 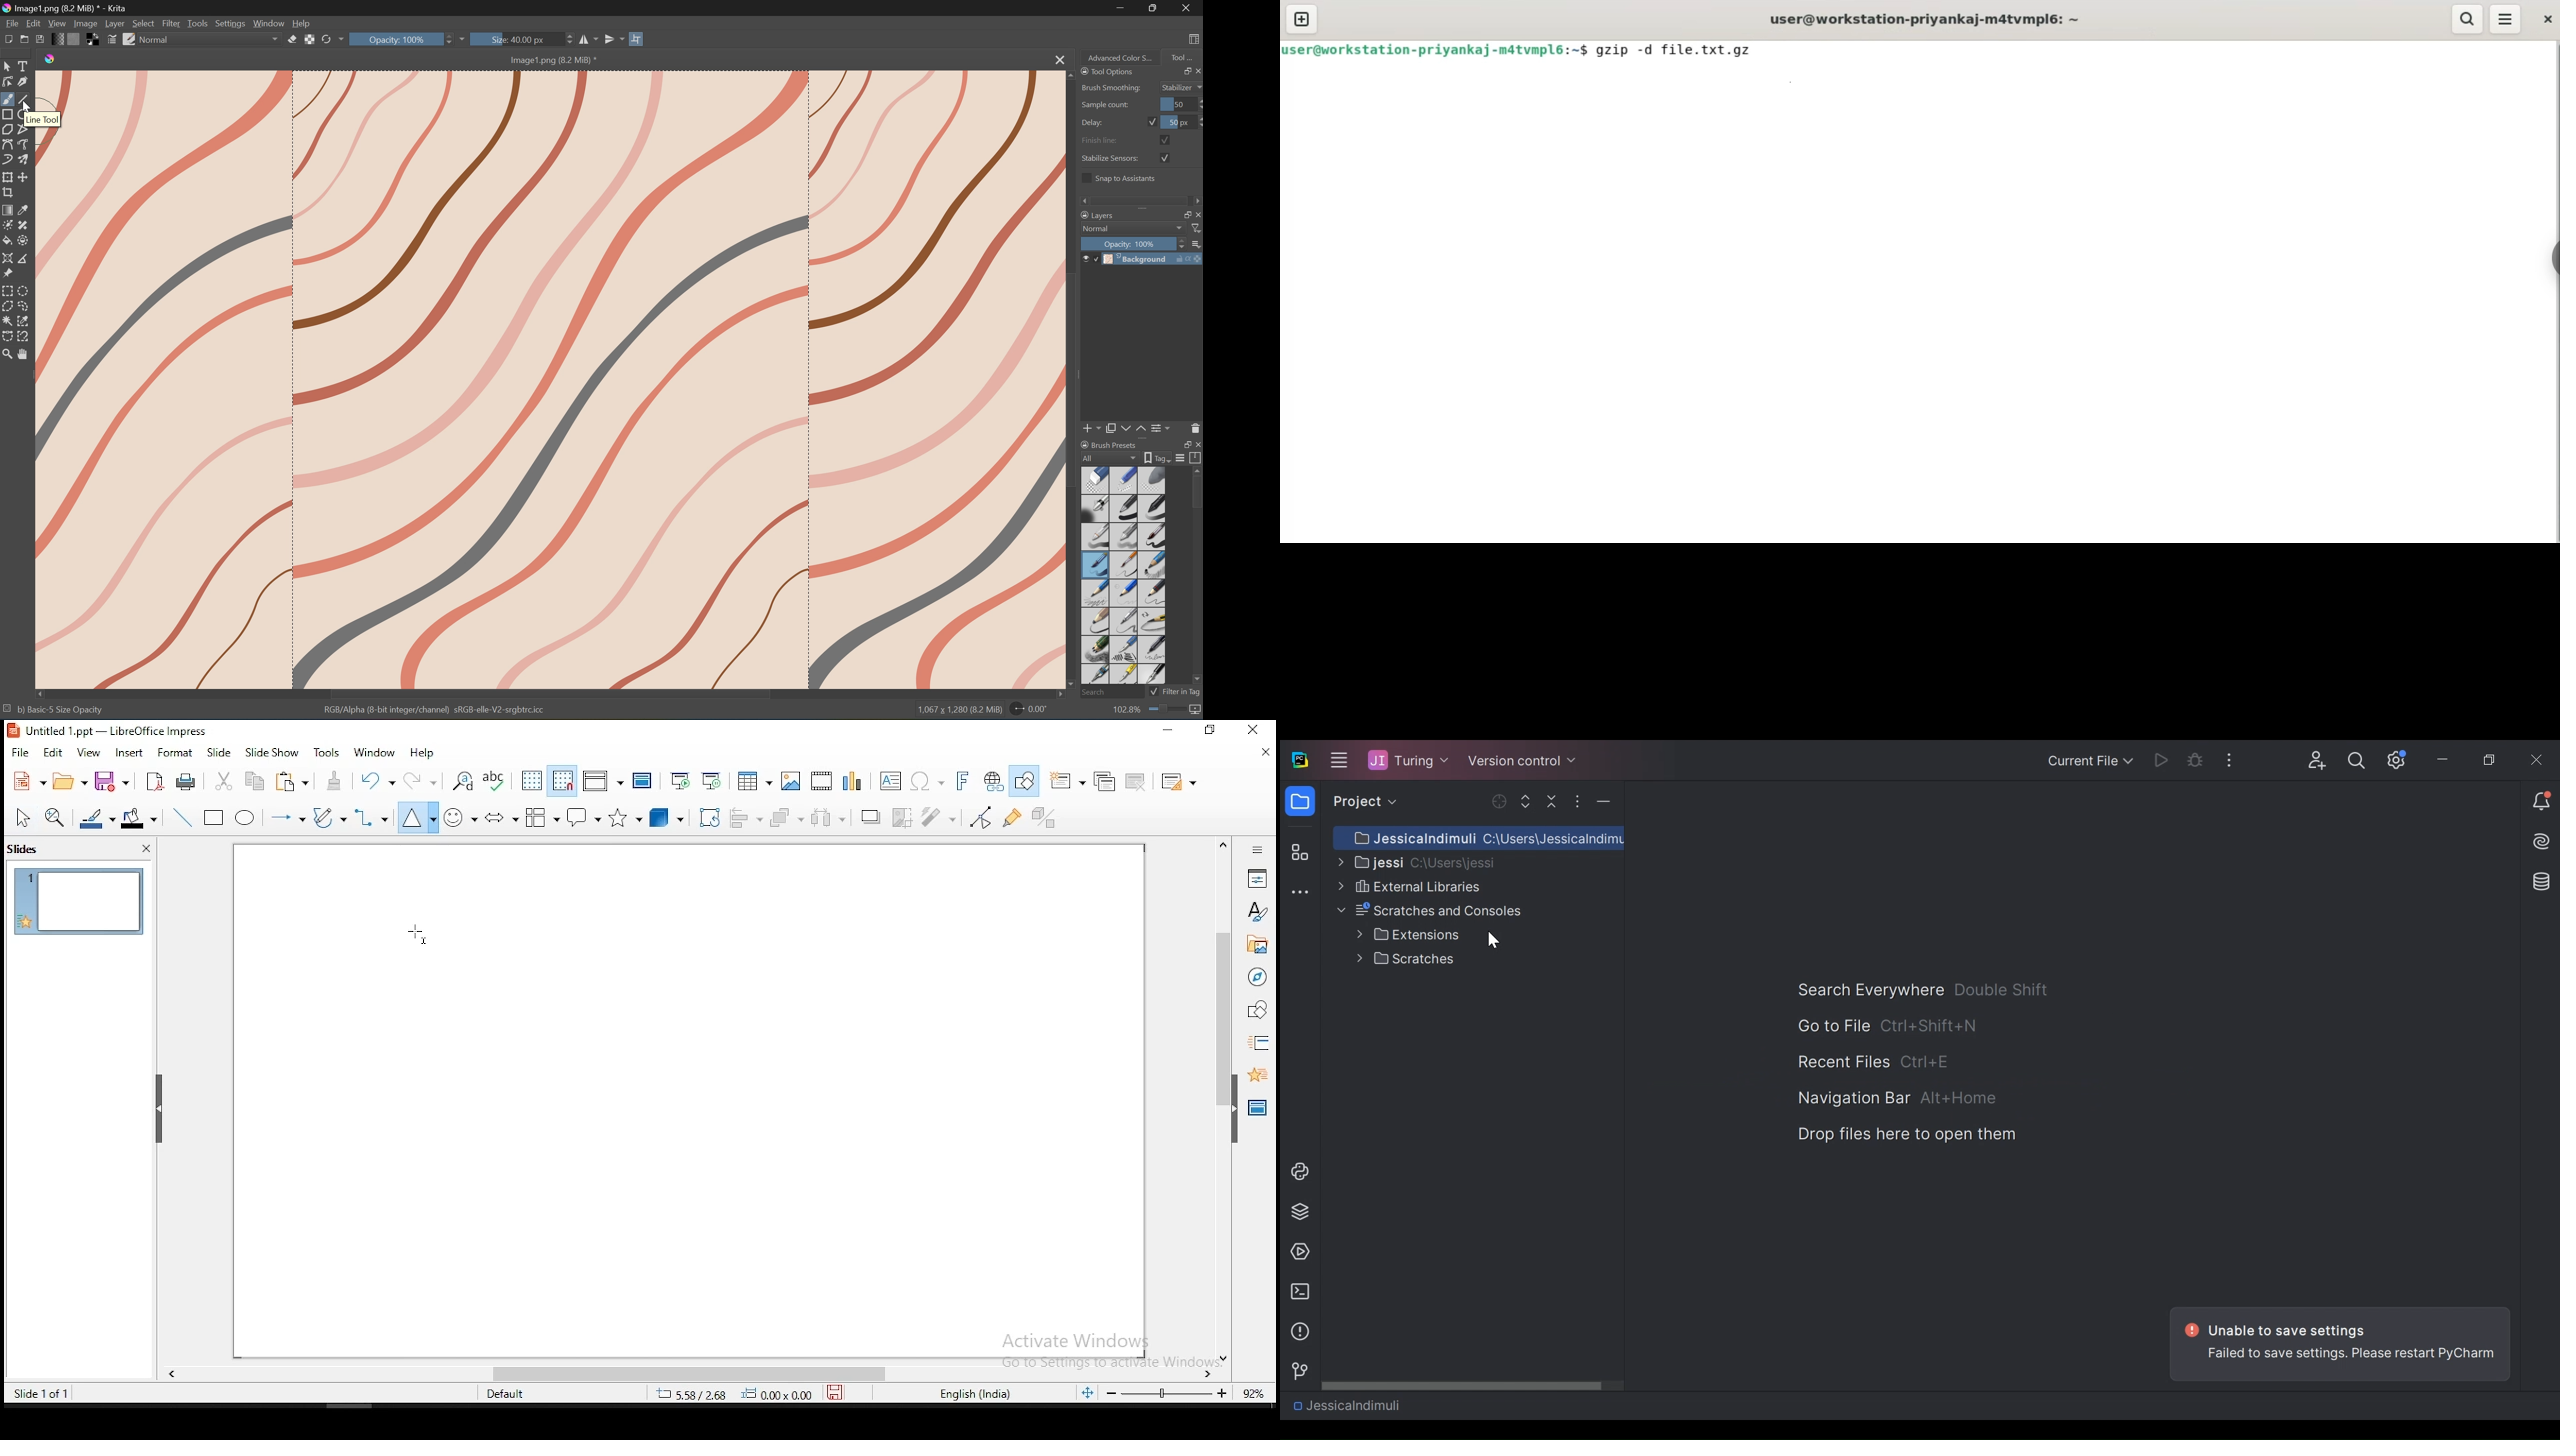 What do you see at coordinates (2548, 19) in the screenshot?
I see `close` at bounding box center [2548, 19].